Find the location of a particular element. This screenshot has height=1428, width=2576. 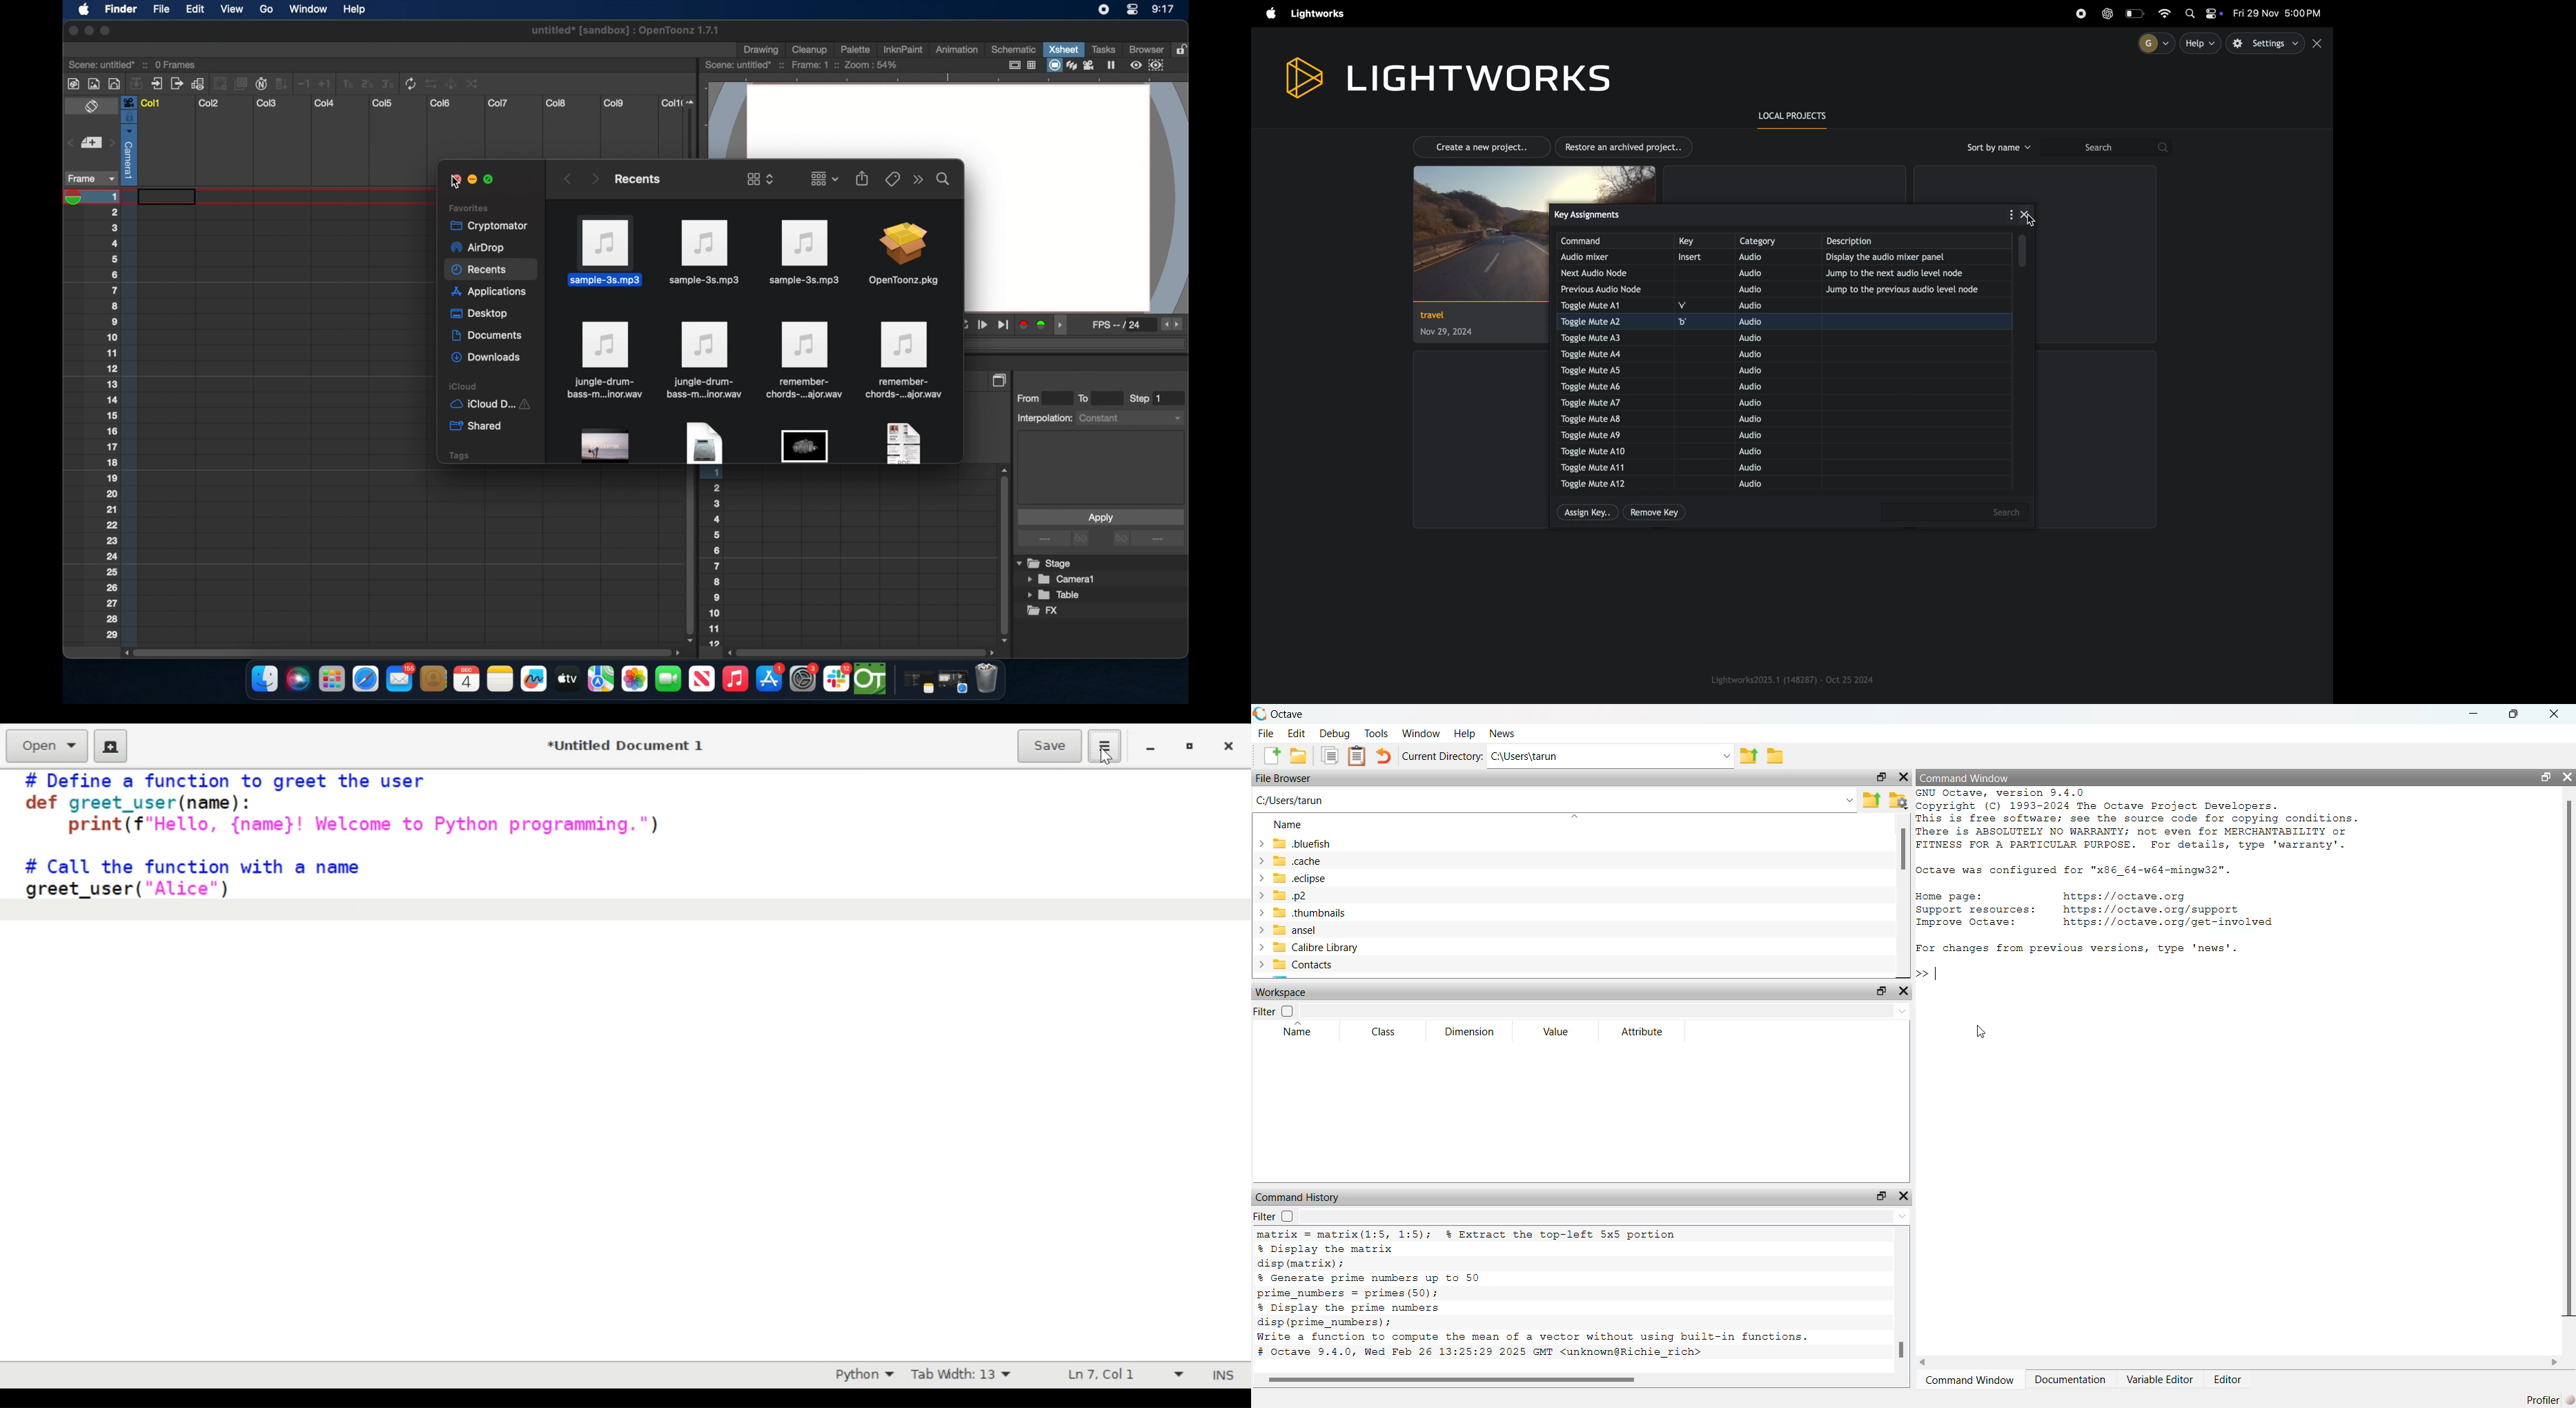

palette is located at coordinates (856, 49).